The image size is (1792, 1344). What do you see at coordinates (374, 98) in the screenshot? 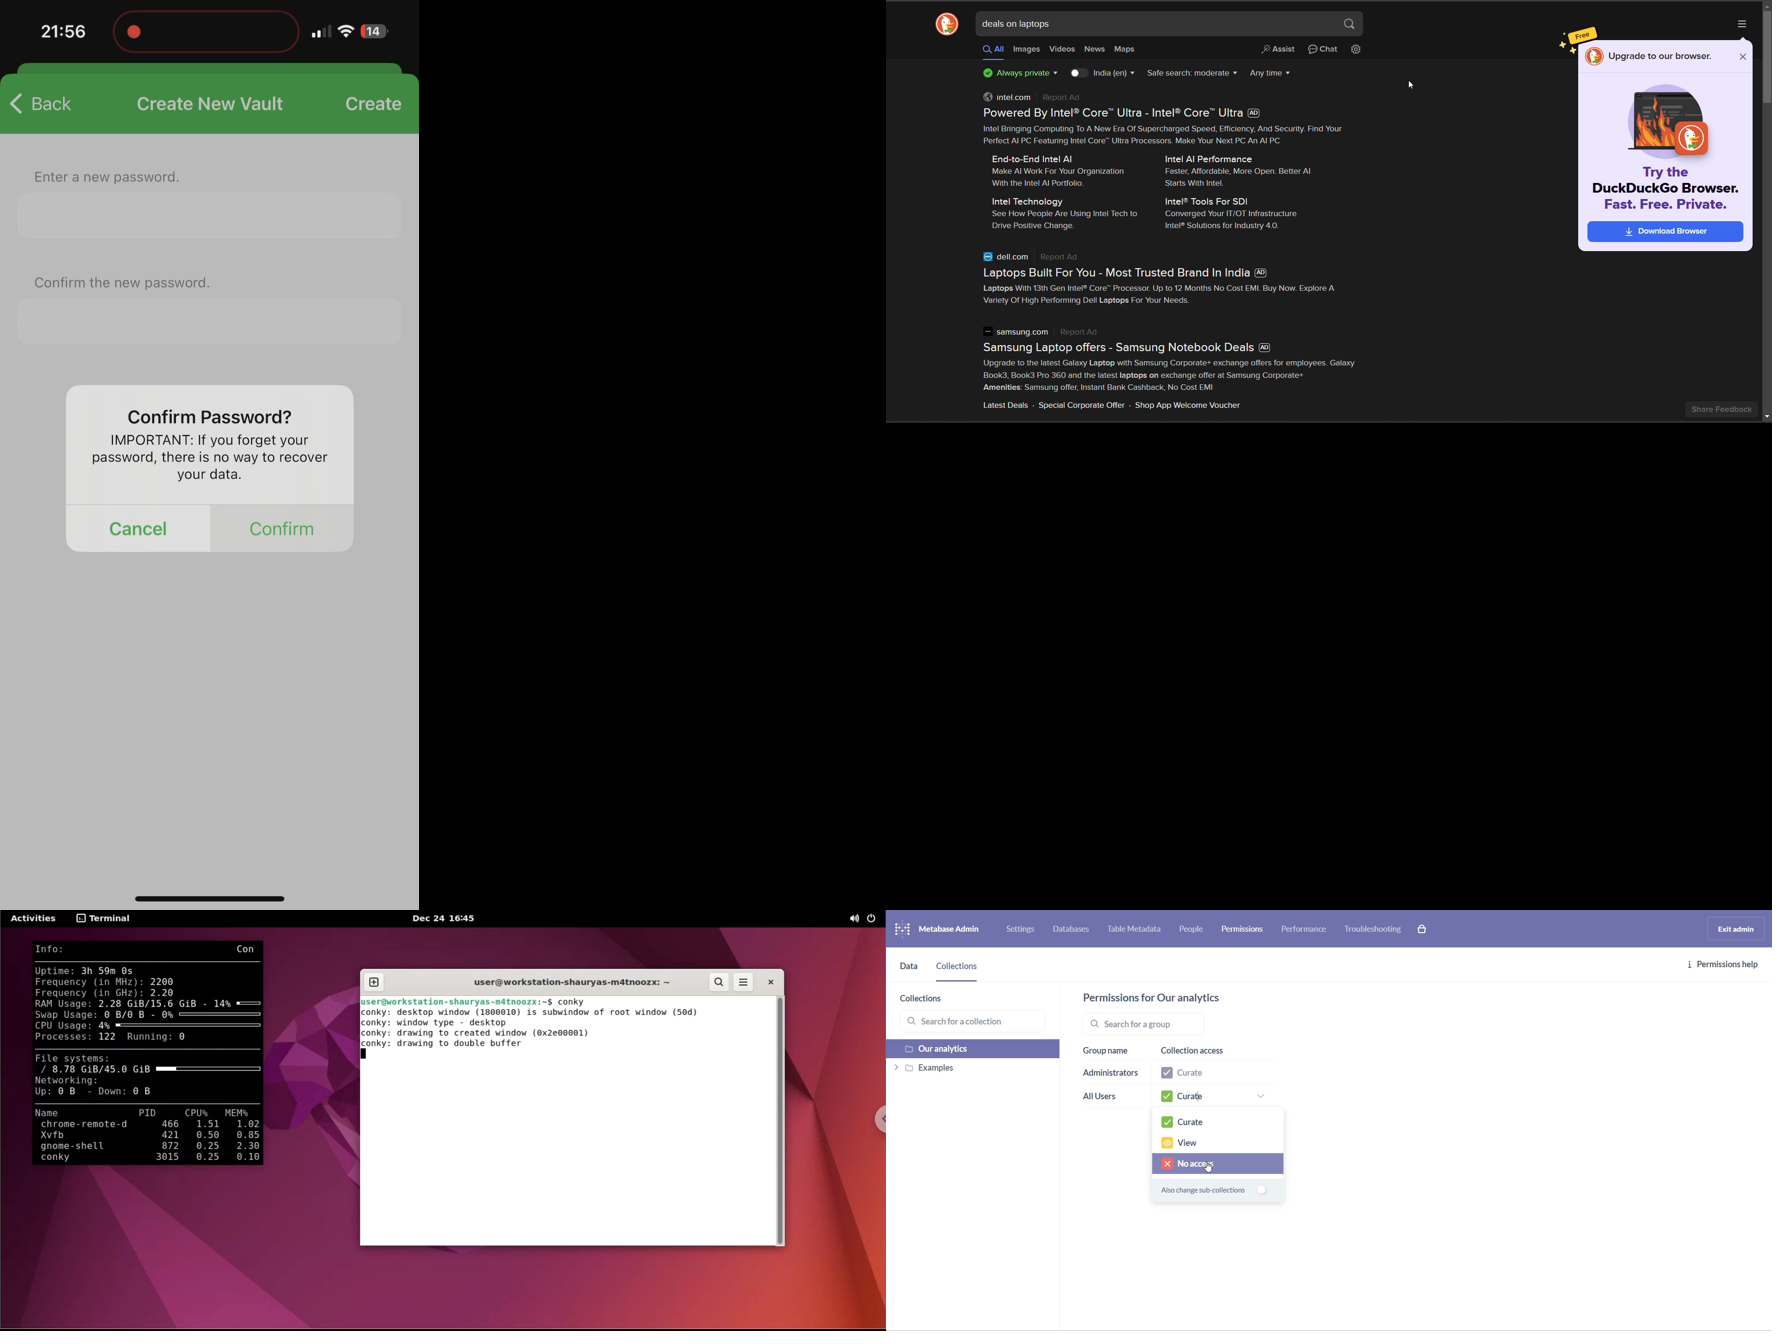
I see `create` at bounding box center [374, 98].